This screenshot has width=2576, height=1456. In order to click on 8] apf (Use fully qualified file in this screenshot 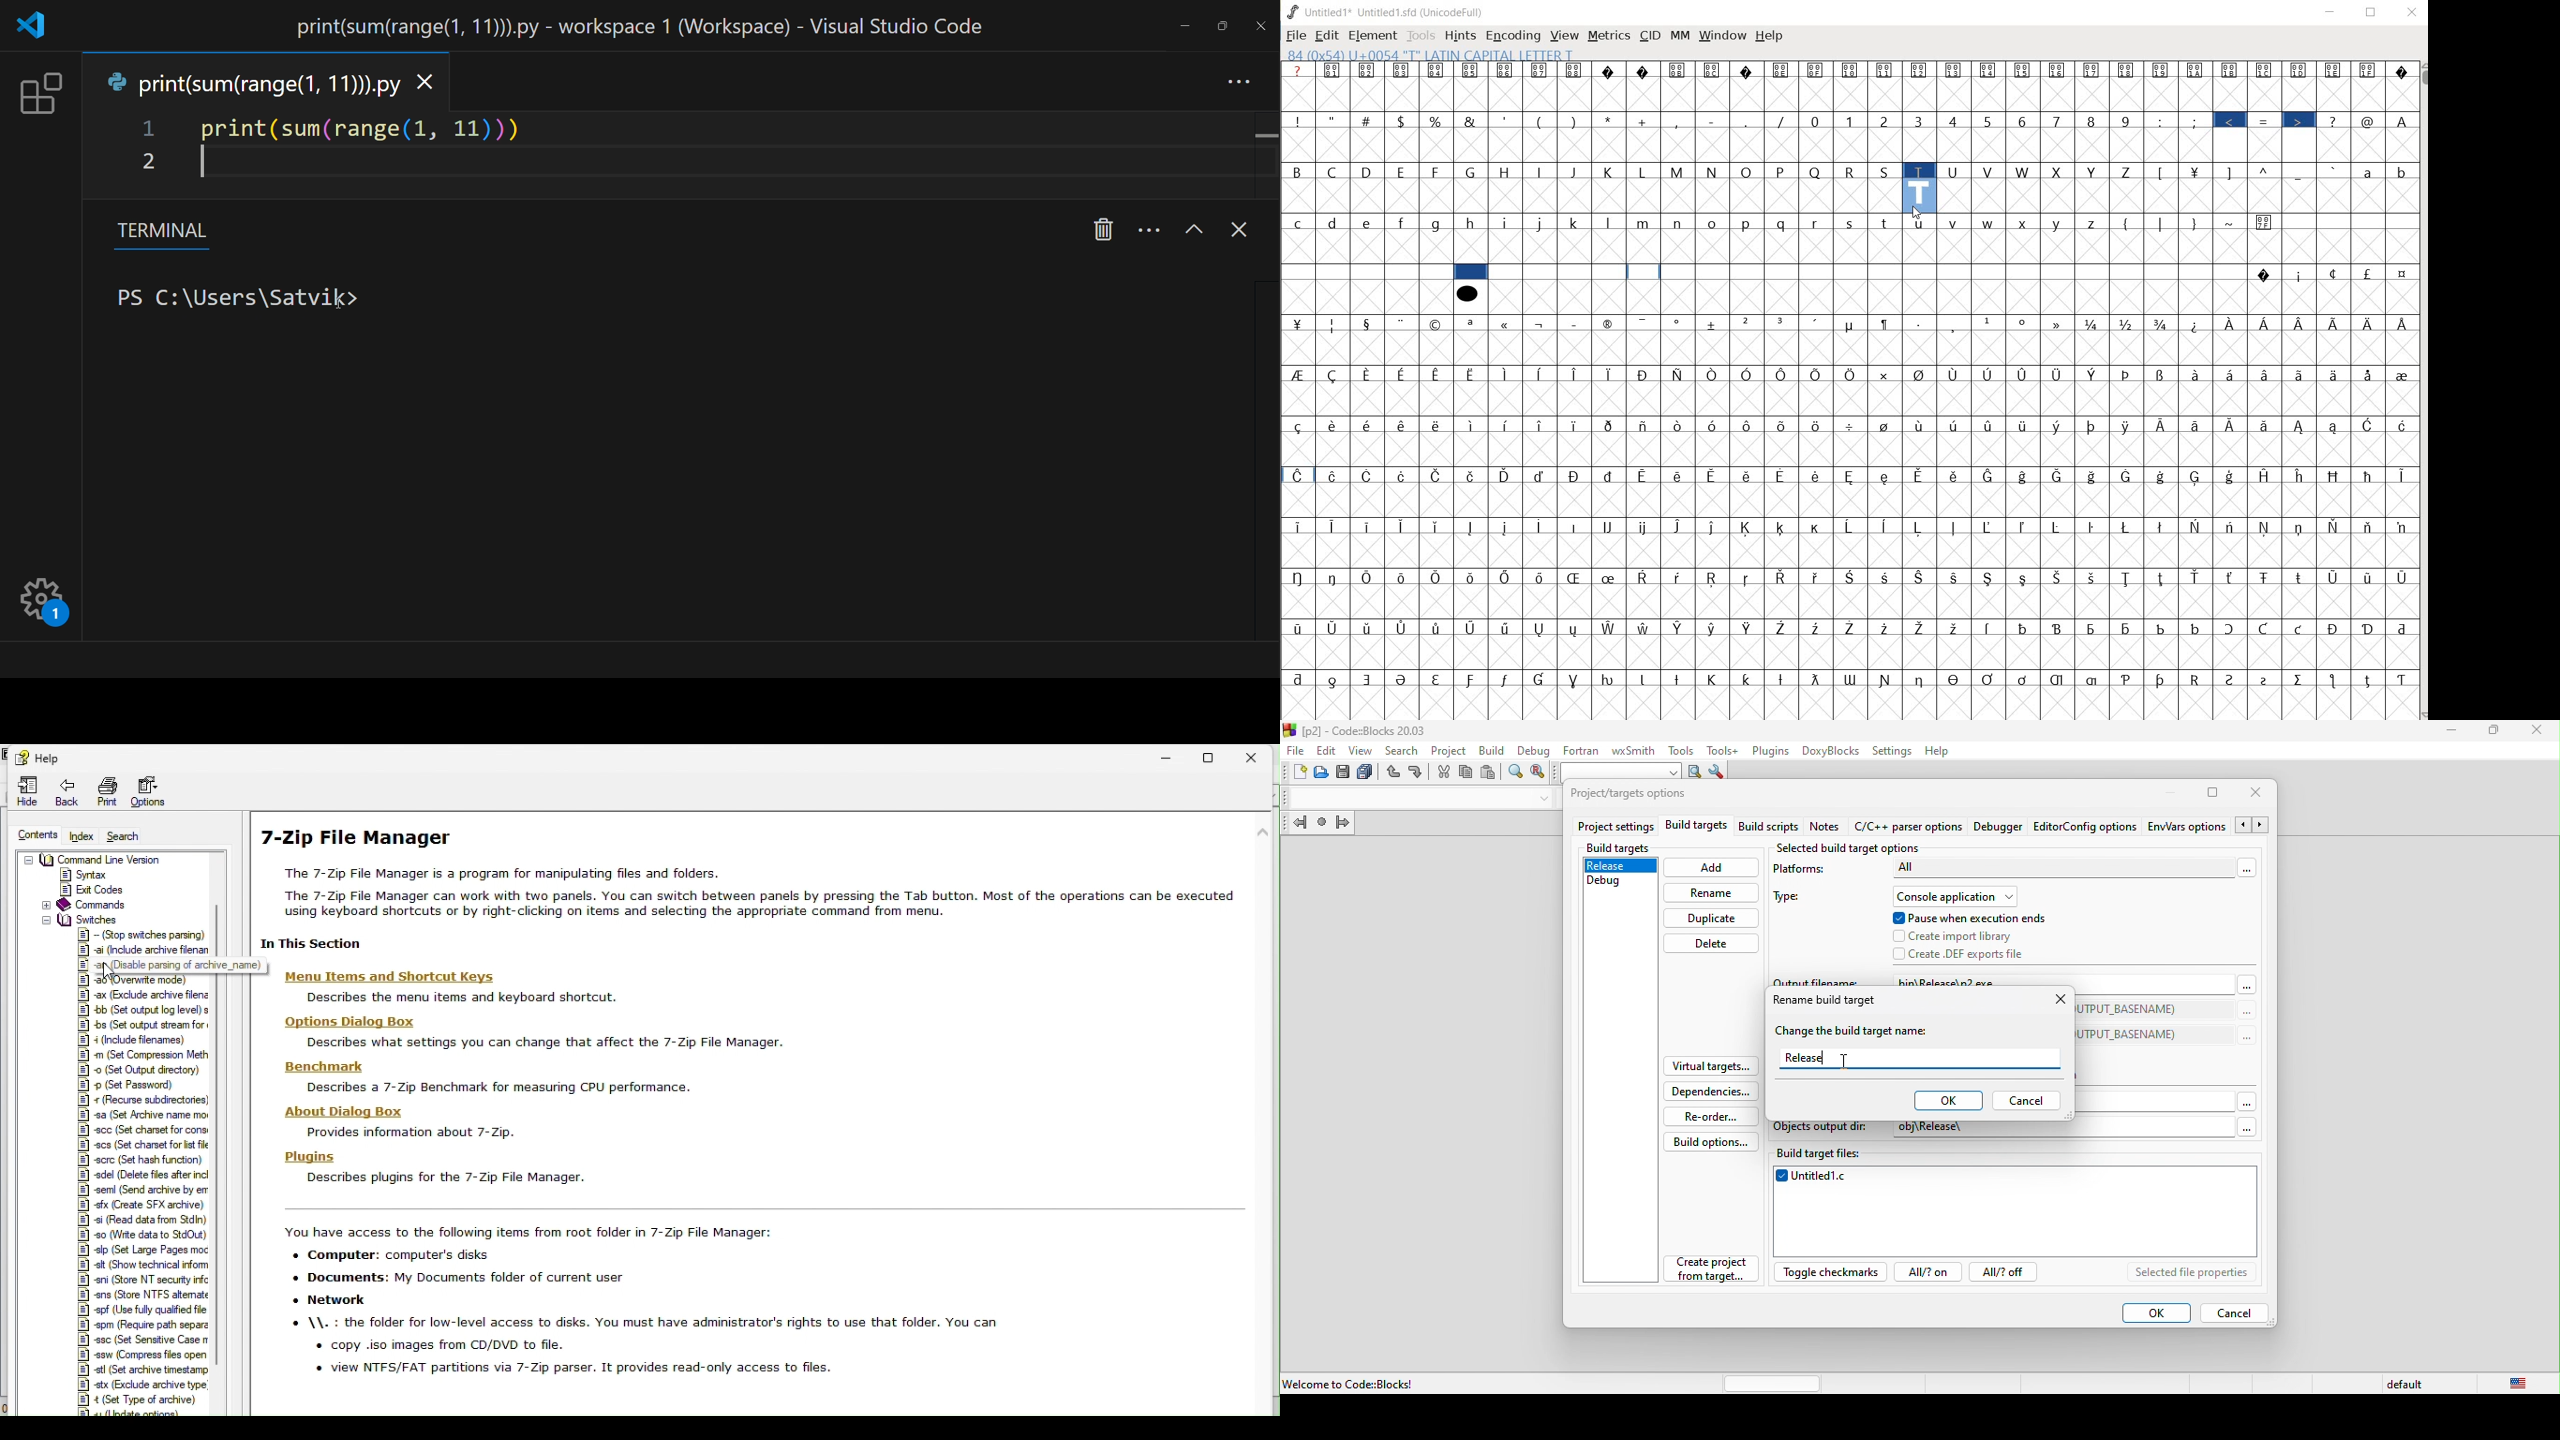, I will do `click(142, 1309)`.